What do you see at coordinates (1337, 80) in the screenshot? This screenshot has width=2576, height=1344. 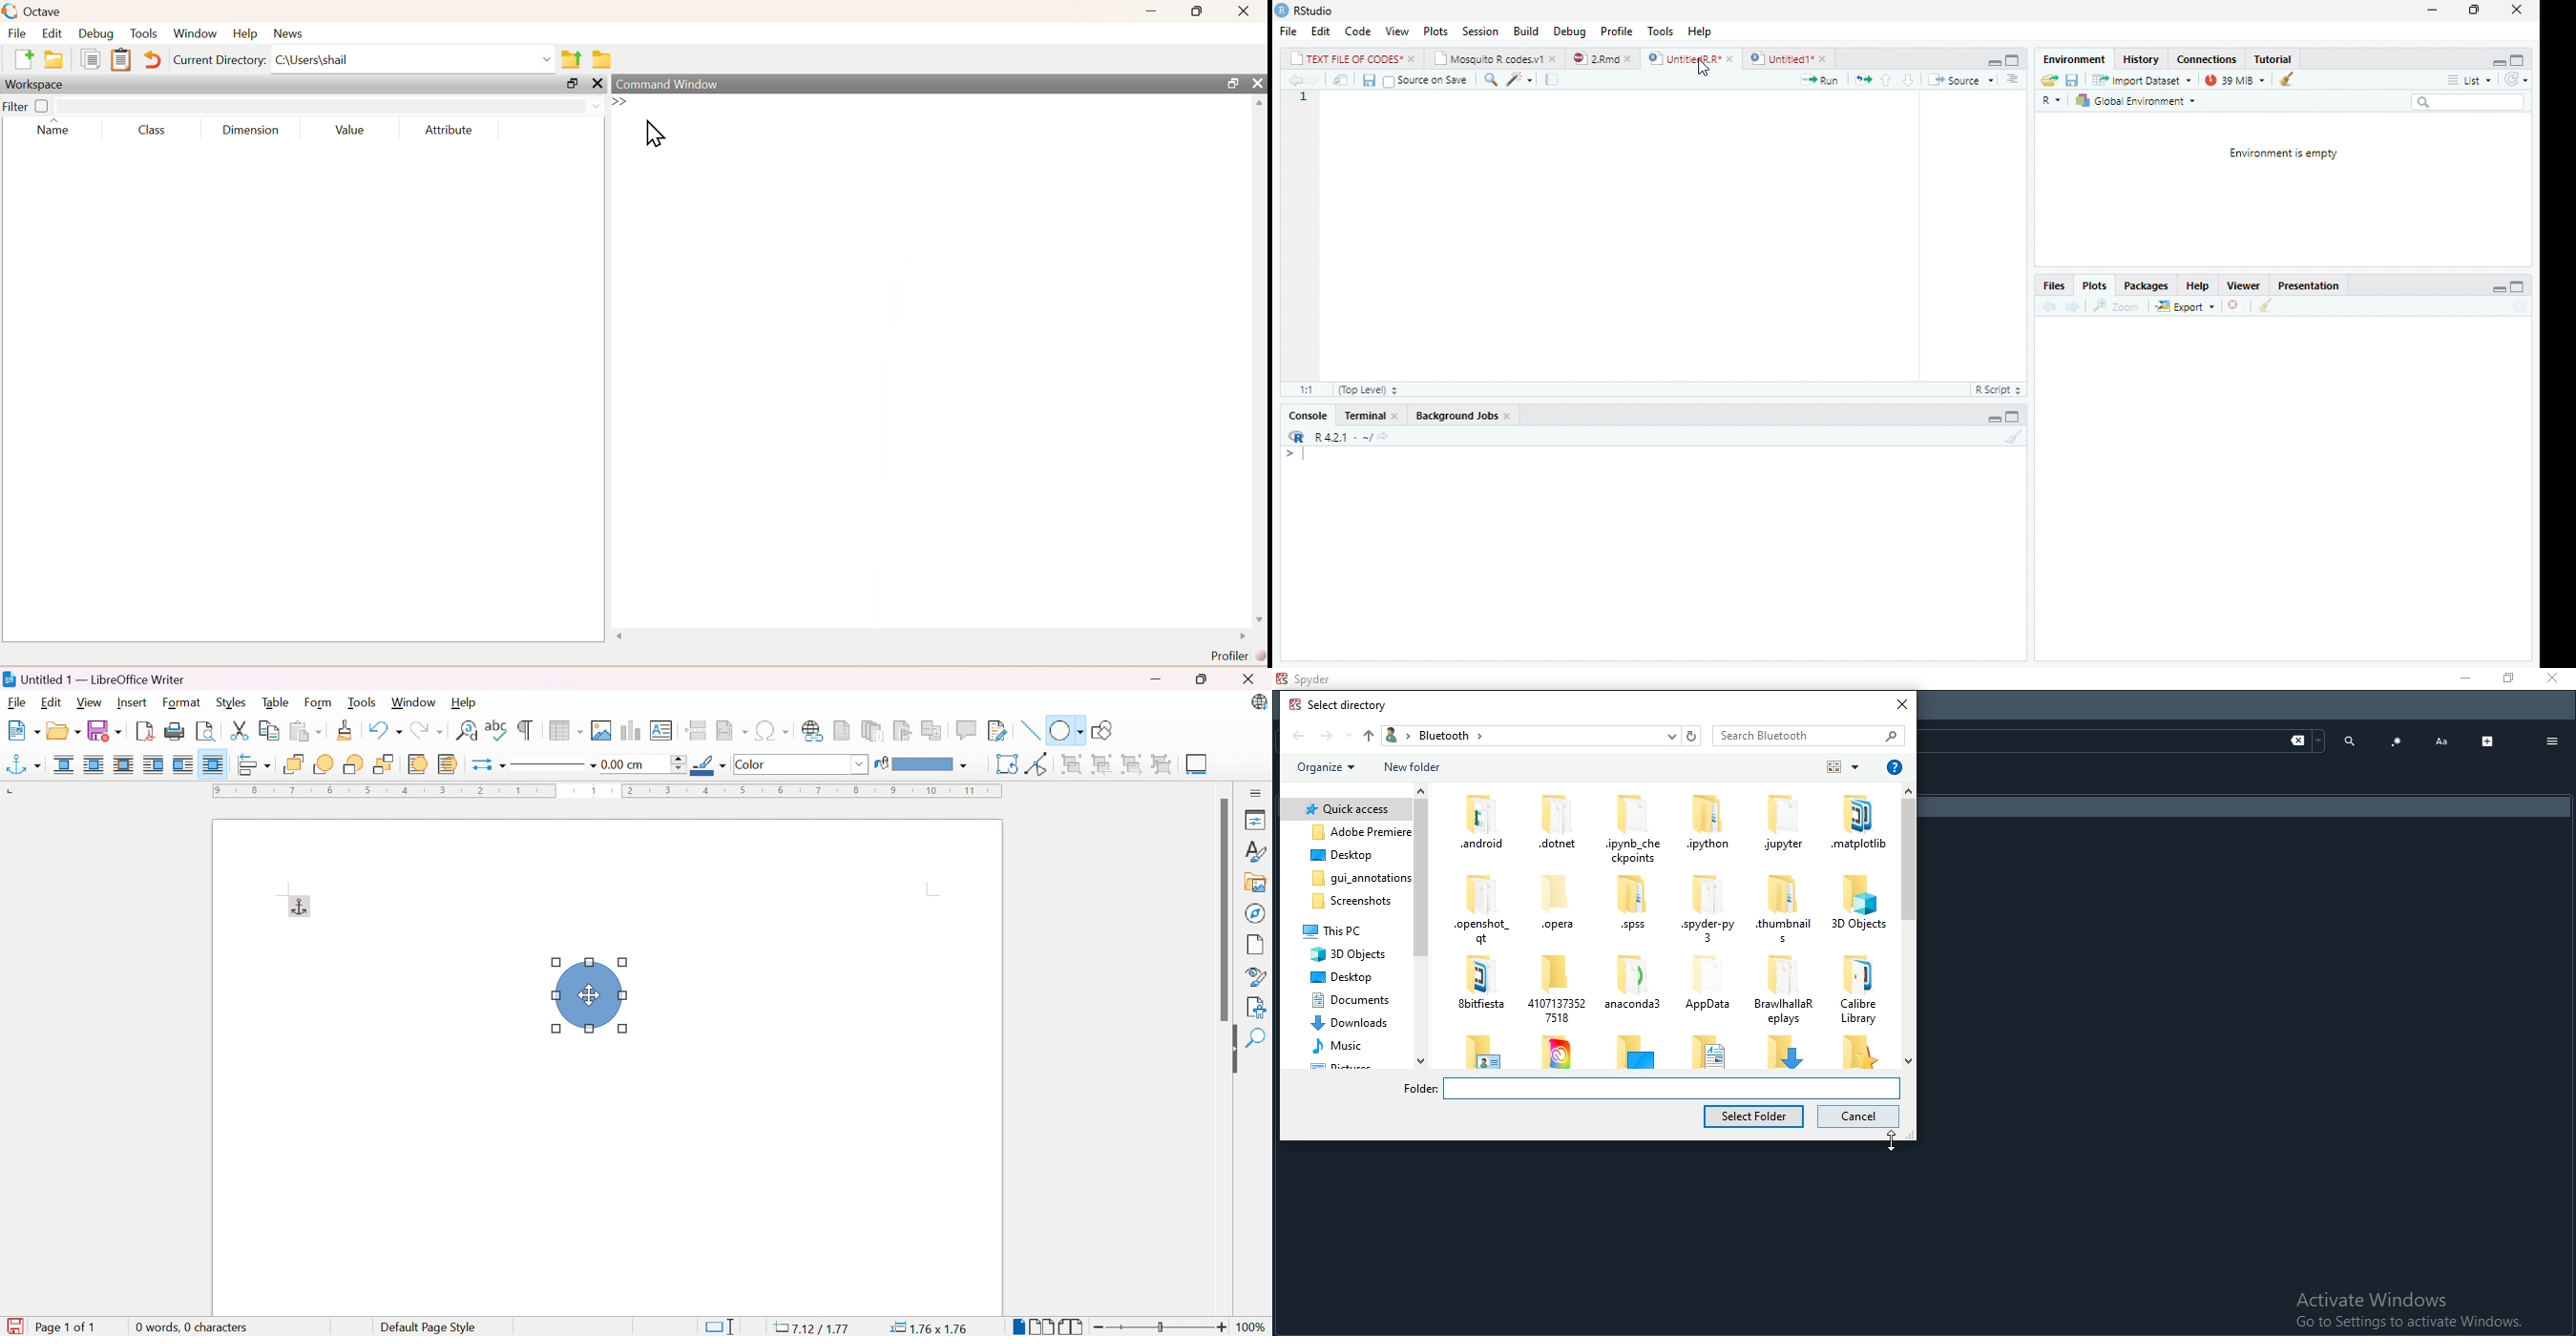 I see `Show in new window` at bounding box center [1337, 80].